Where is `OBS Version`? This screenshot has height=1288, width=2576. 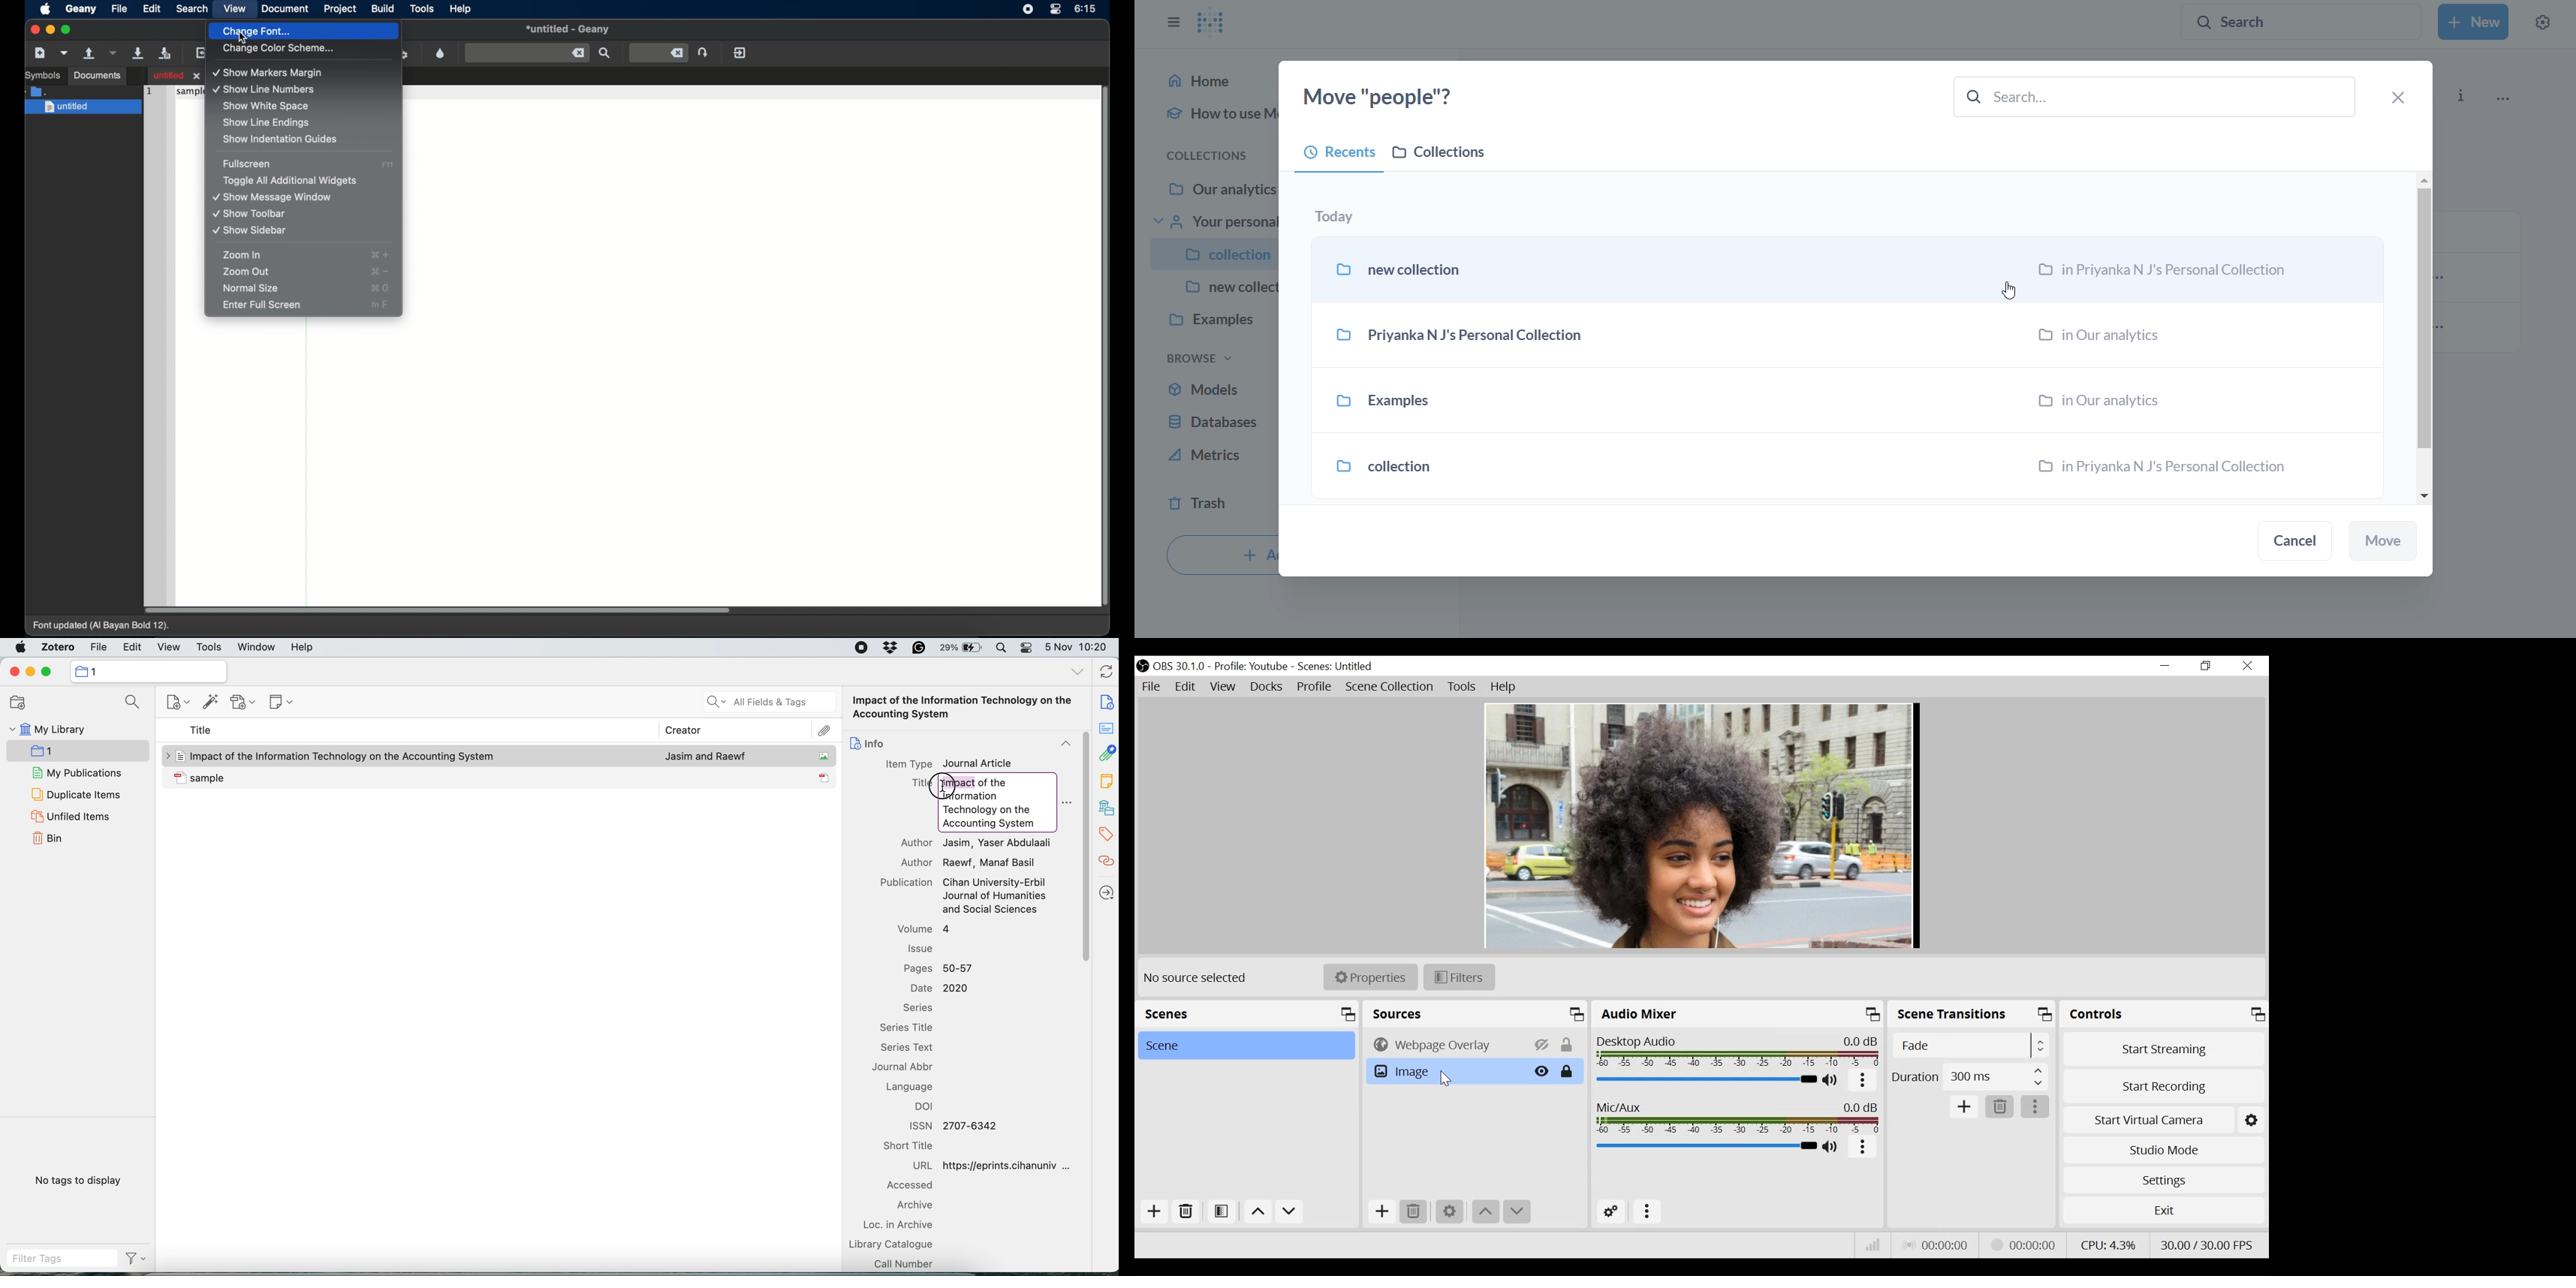
OBS Version is located at coordinates (1179, 667).